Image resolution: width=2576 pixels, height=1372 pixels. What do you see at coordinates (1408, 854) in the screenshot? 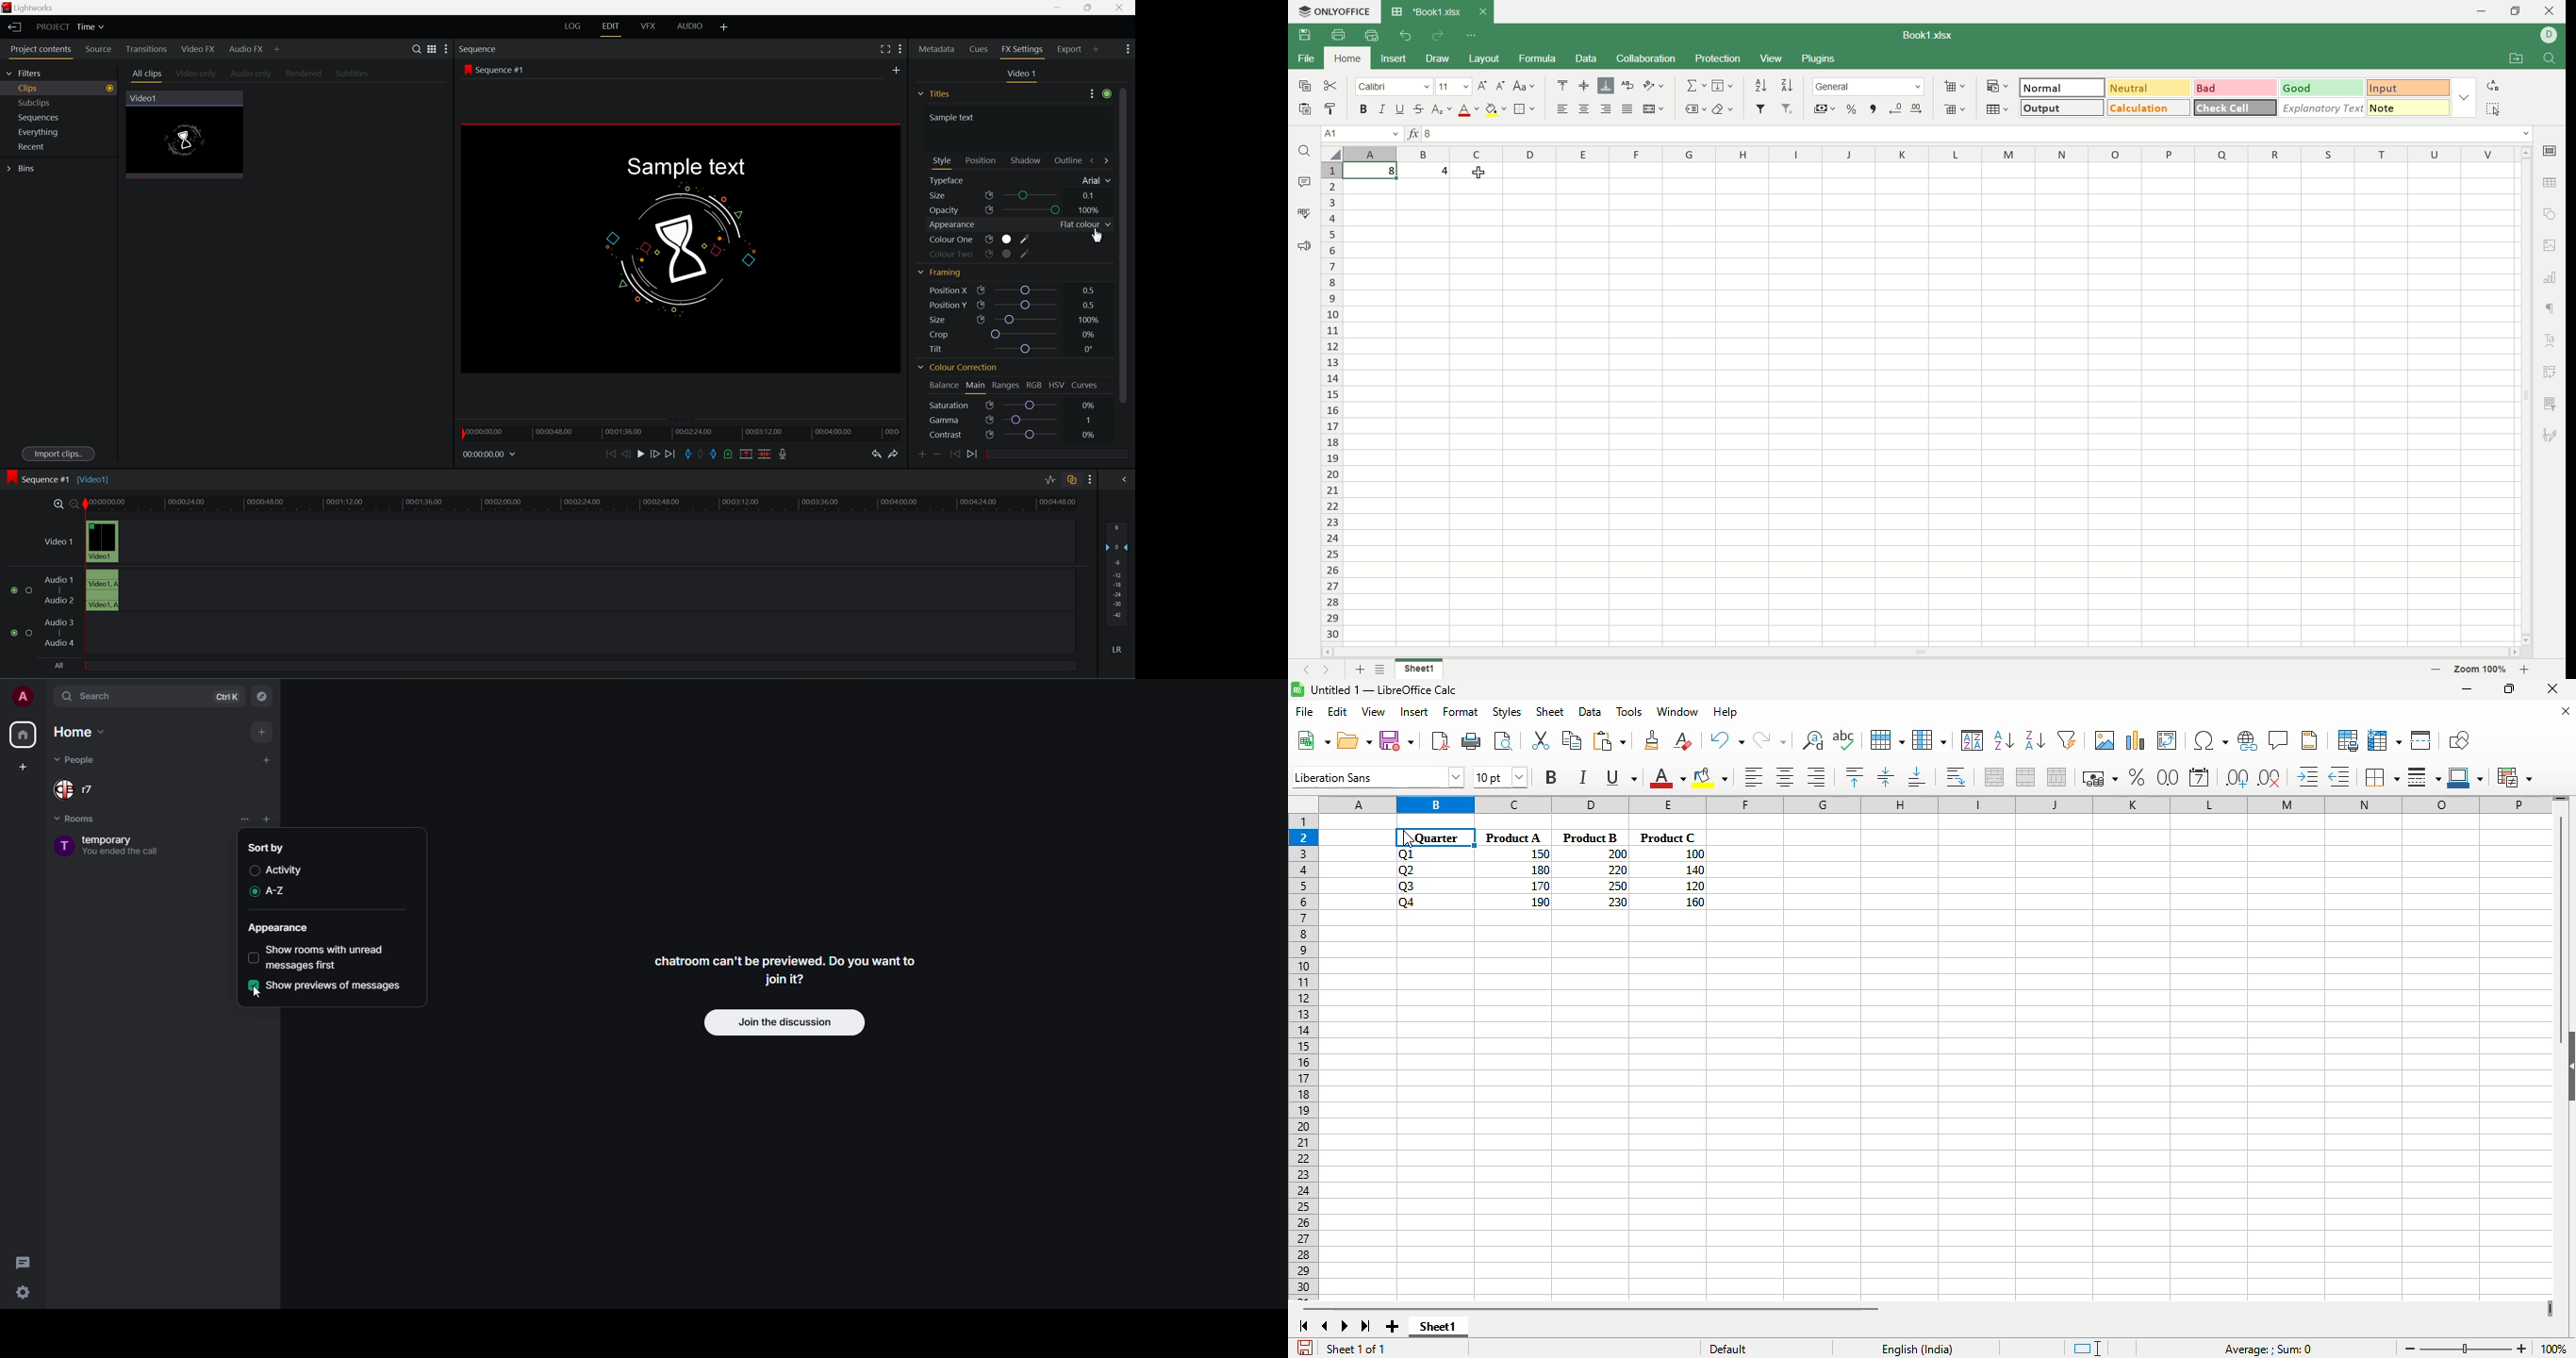
I see `Q1` at bounding box center [1408, 854].